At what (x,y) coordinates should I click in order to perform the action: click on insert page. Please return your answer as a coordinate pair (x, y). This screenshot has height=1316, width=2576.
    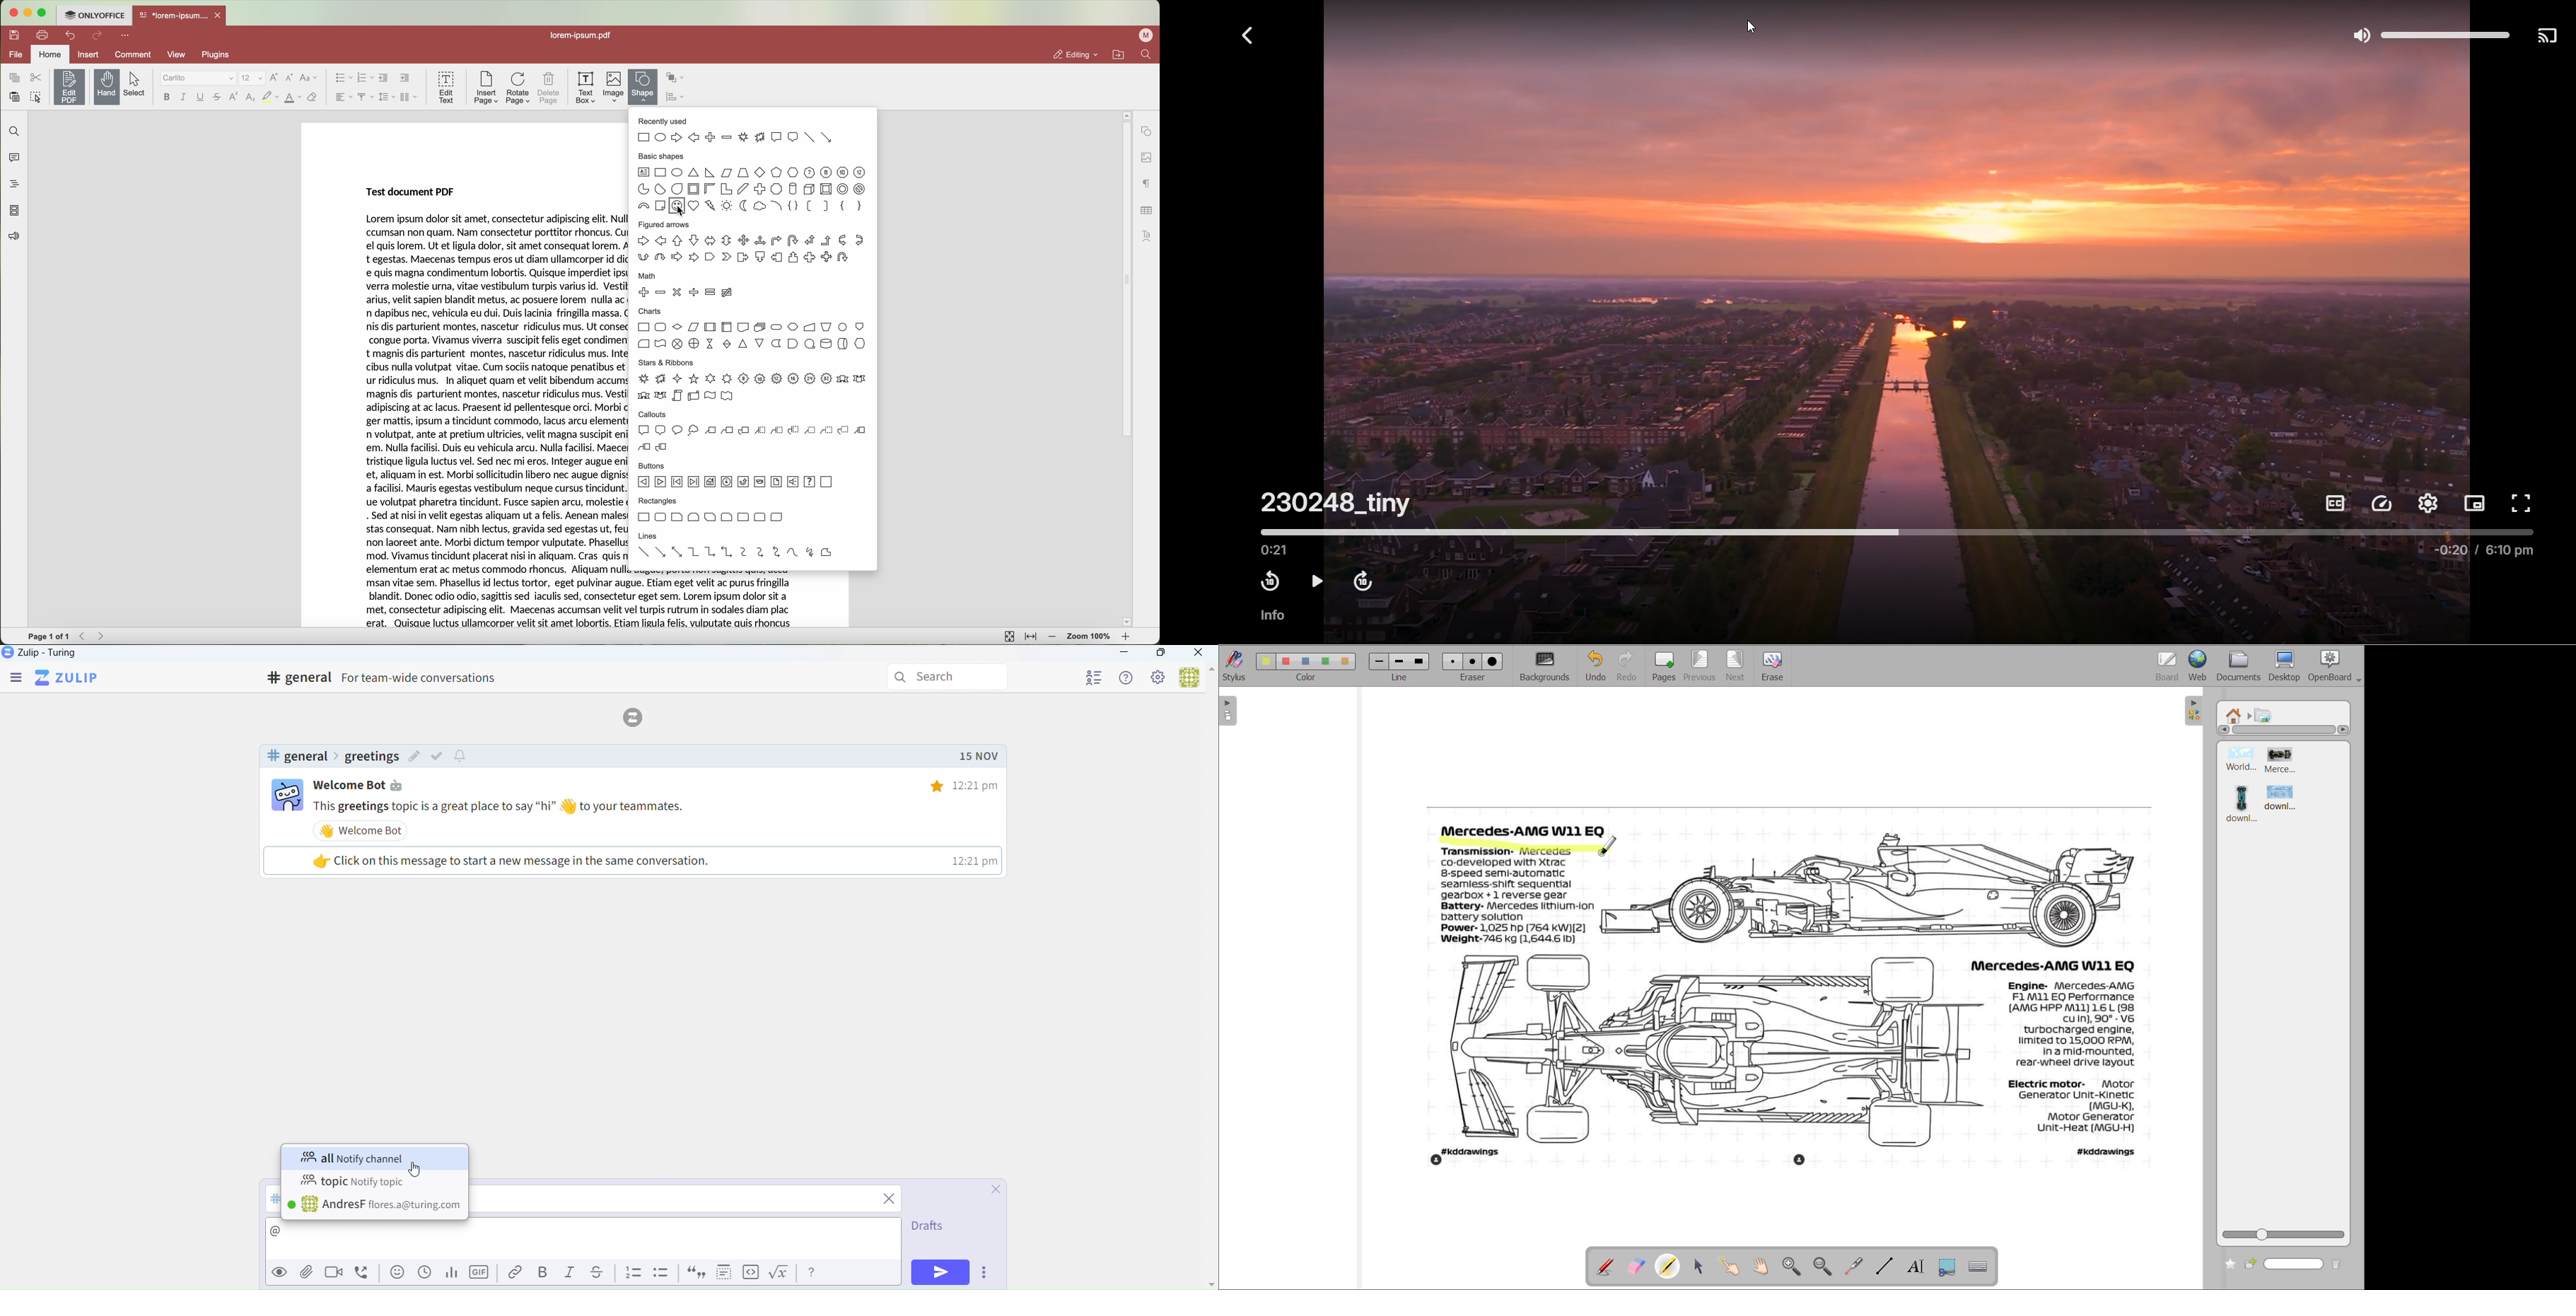
    Looking at the image, I should click on (485, 88).